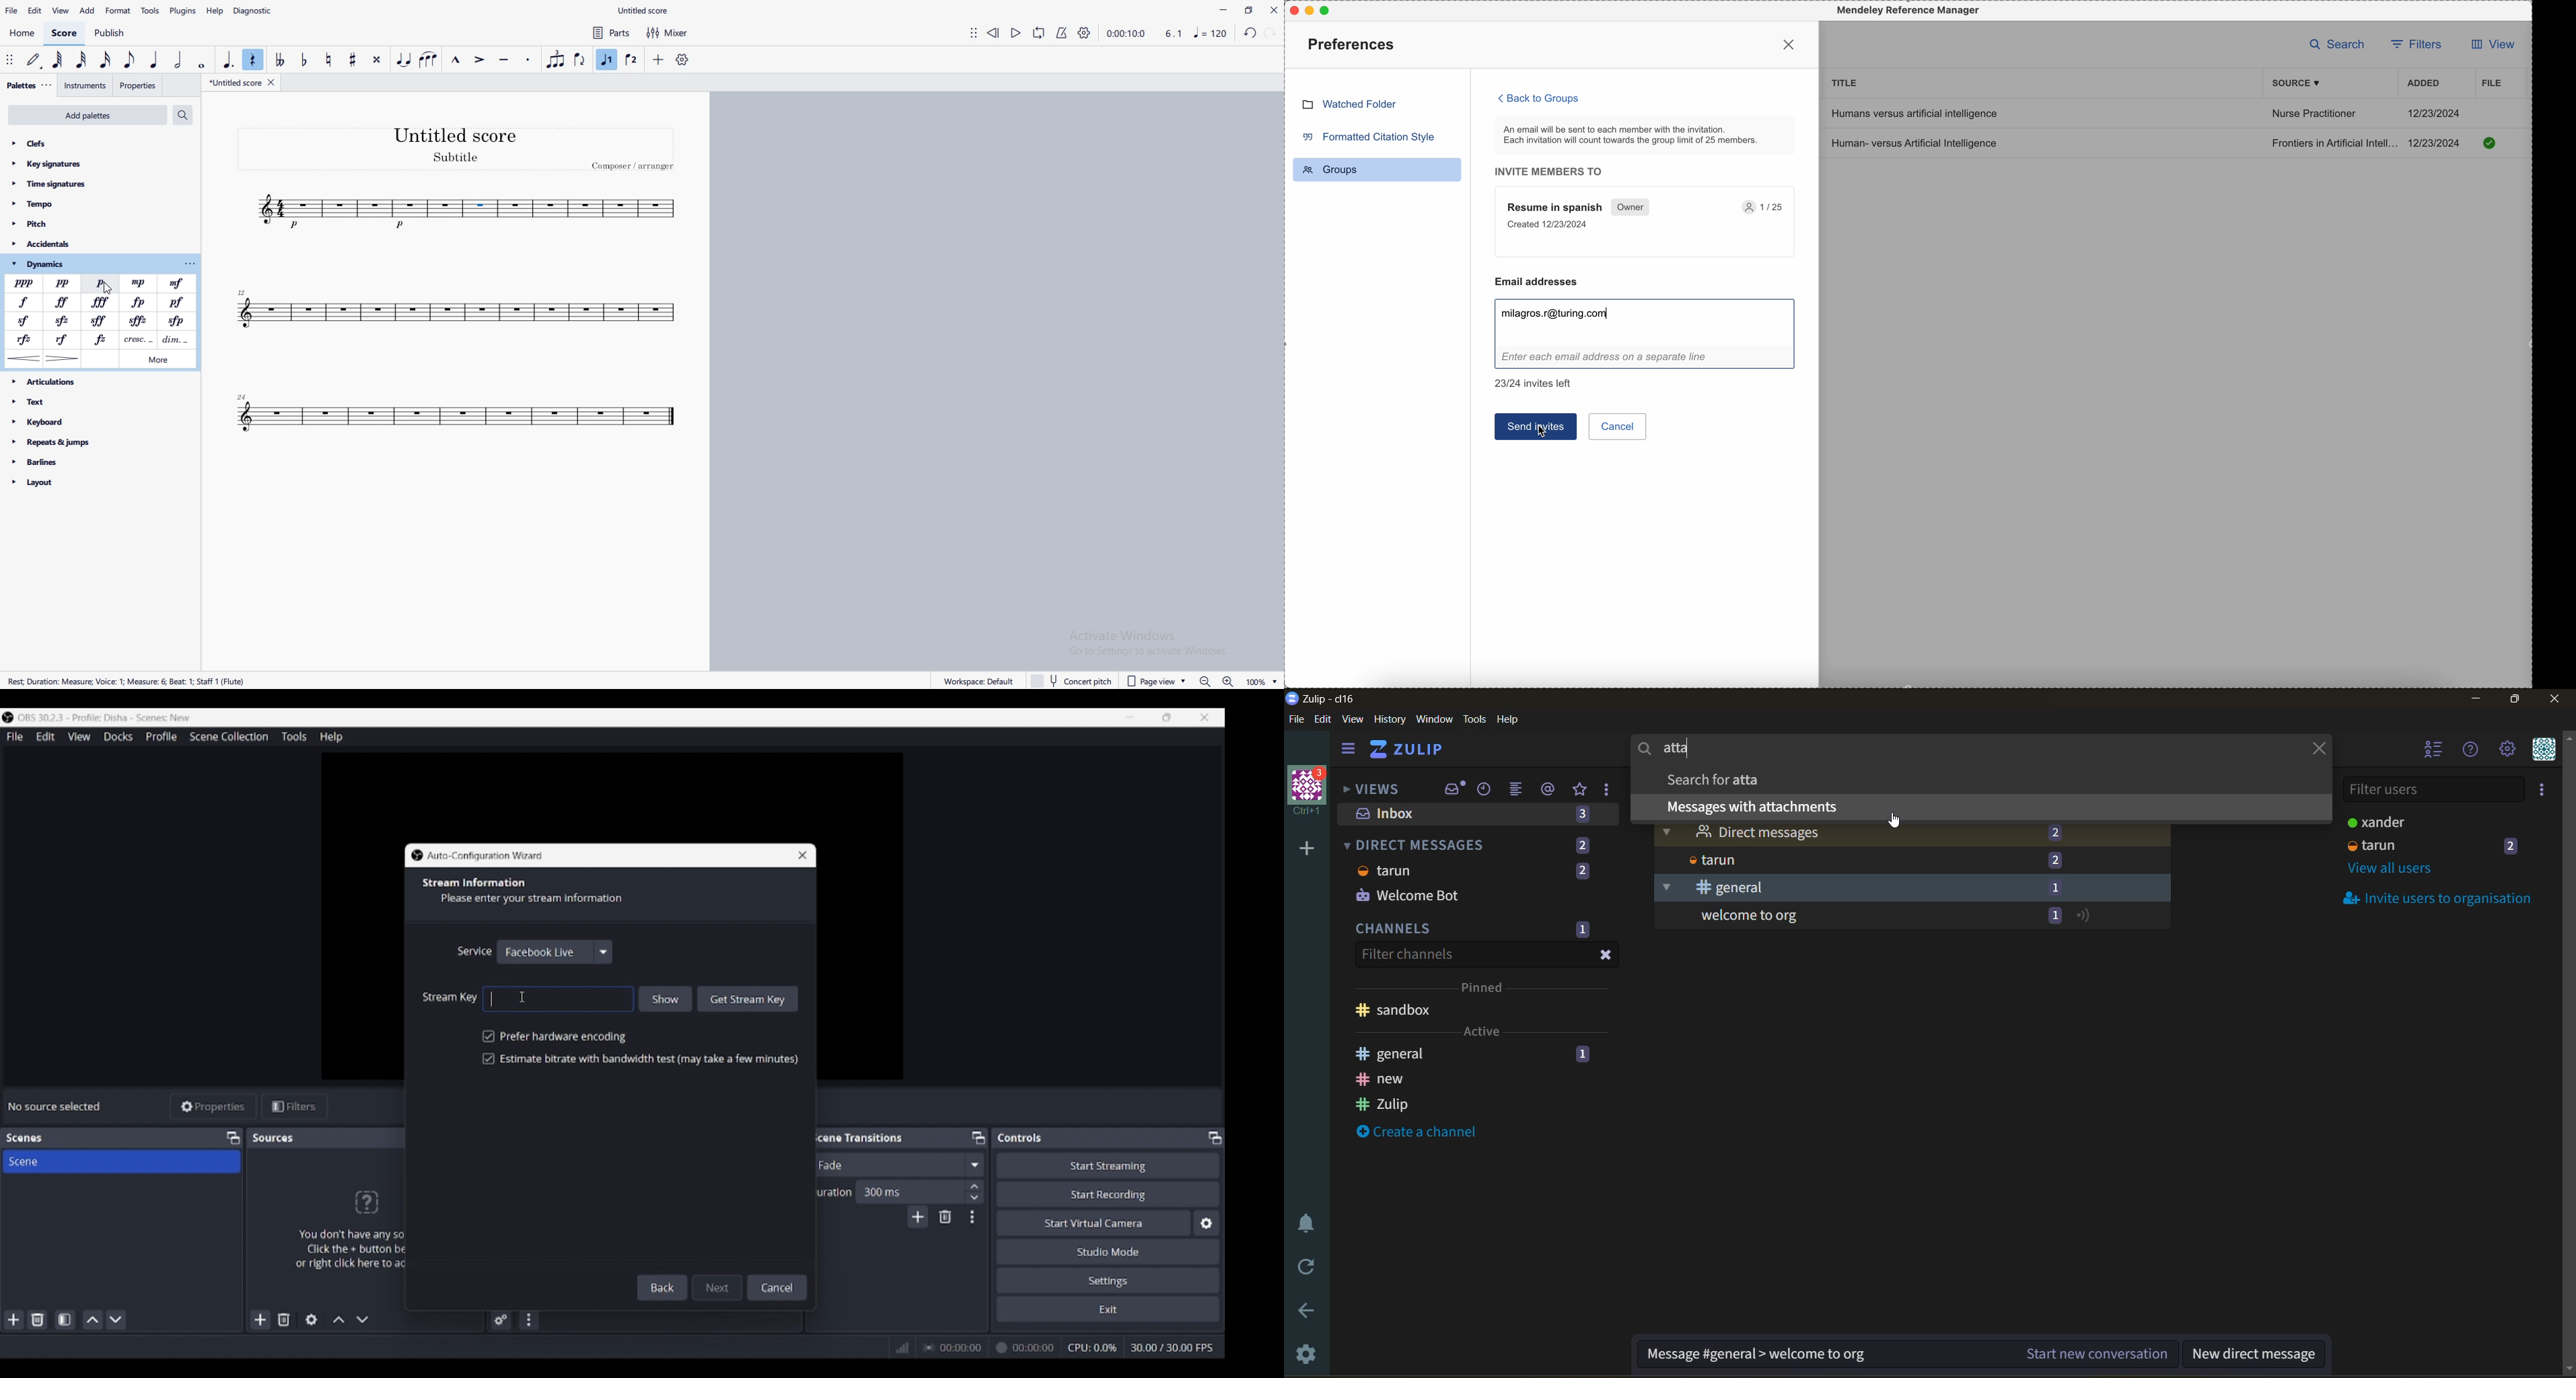 This screenshot has width=2576, height=1400. What do you see at coordinates (1096, 1349) in the screenshot?
I see `CPU: 0.0%` at bounding box center [1096, 1349].